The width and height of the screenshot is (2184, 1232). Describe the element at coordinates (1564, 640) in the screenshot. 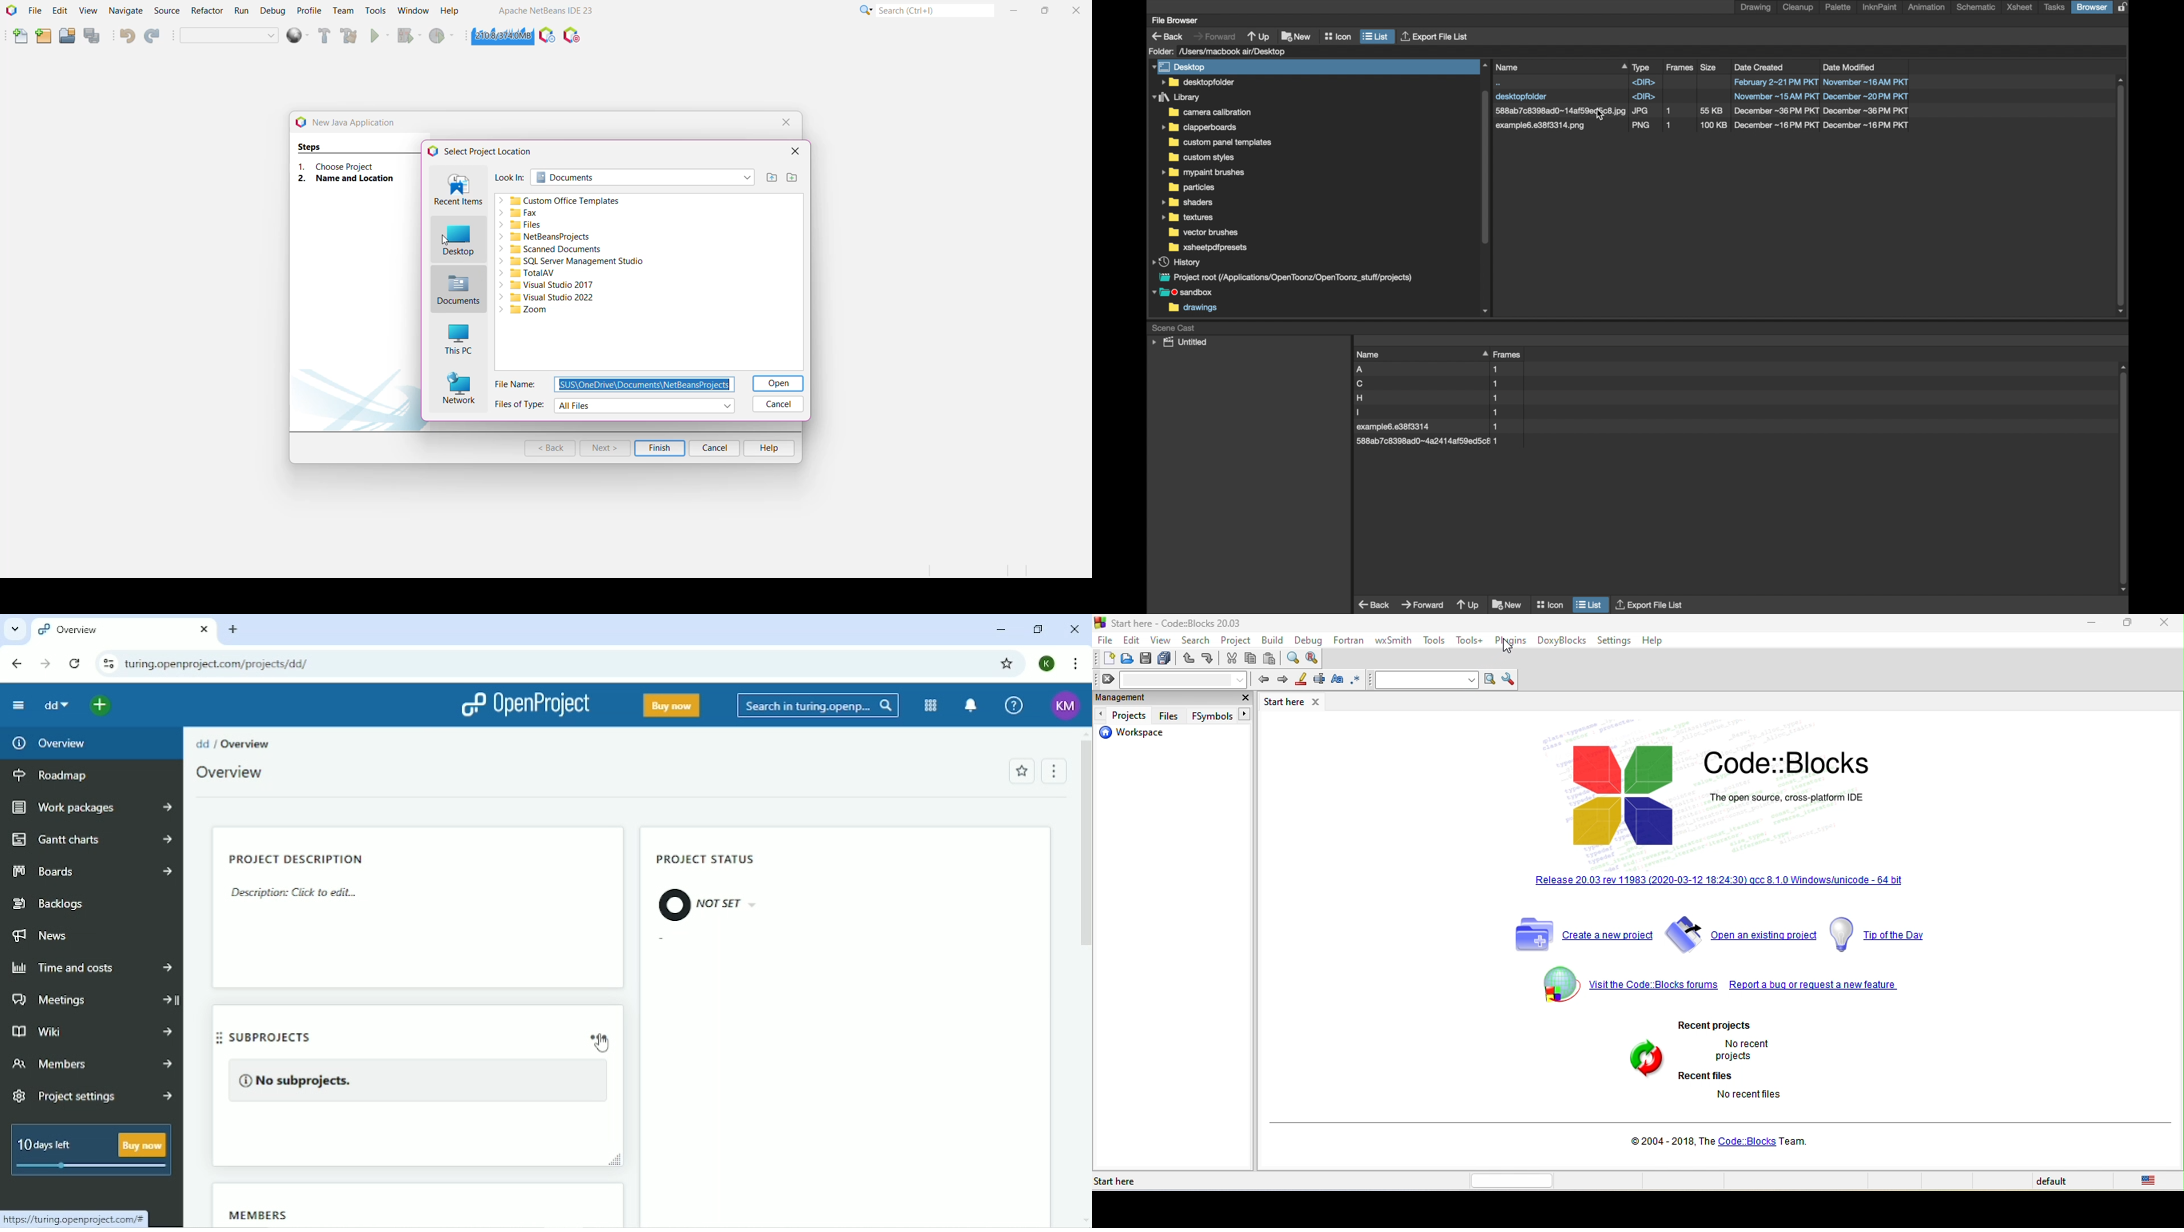

I see `doxyblocks` at that location.